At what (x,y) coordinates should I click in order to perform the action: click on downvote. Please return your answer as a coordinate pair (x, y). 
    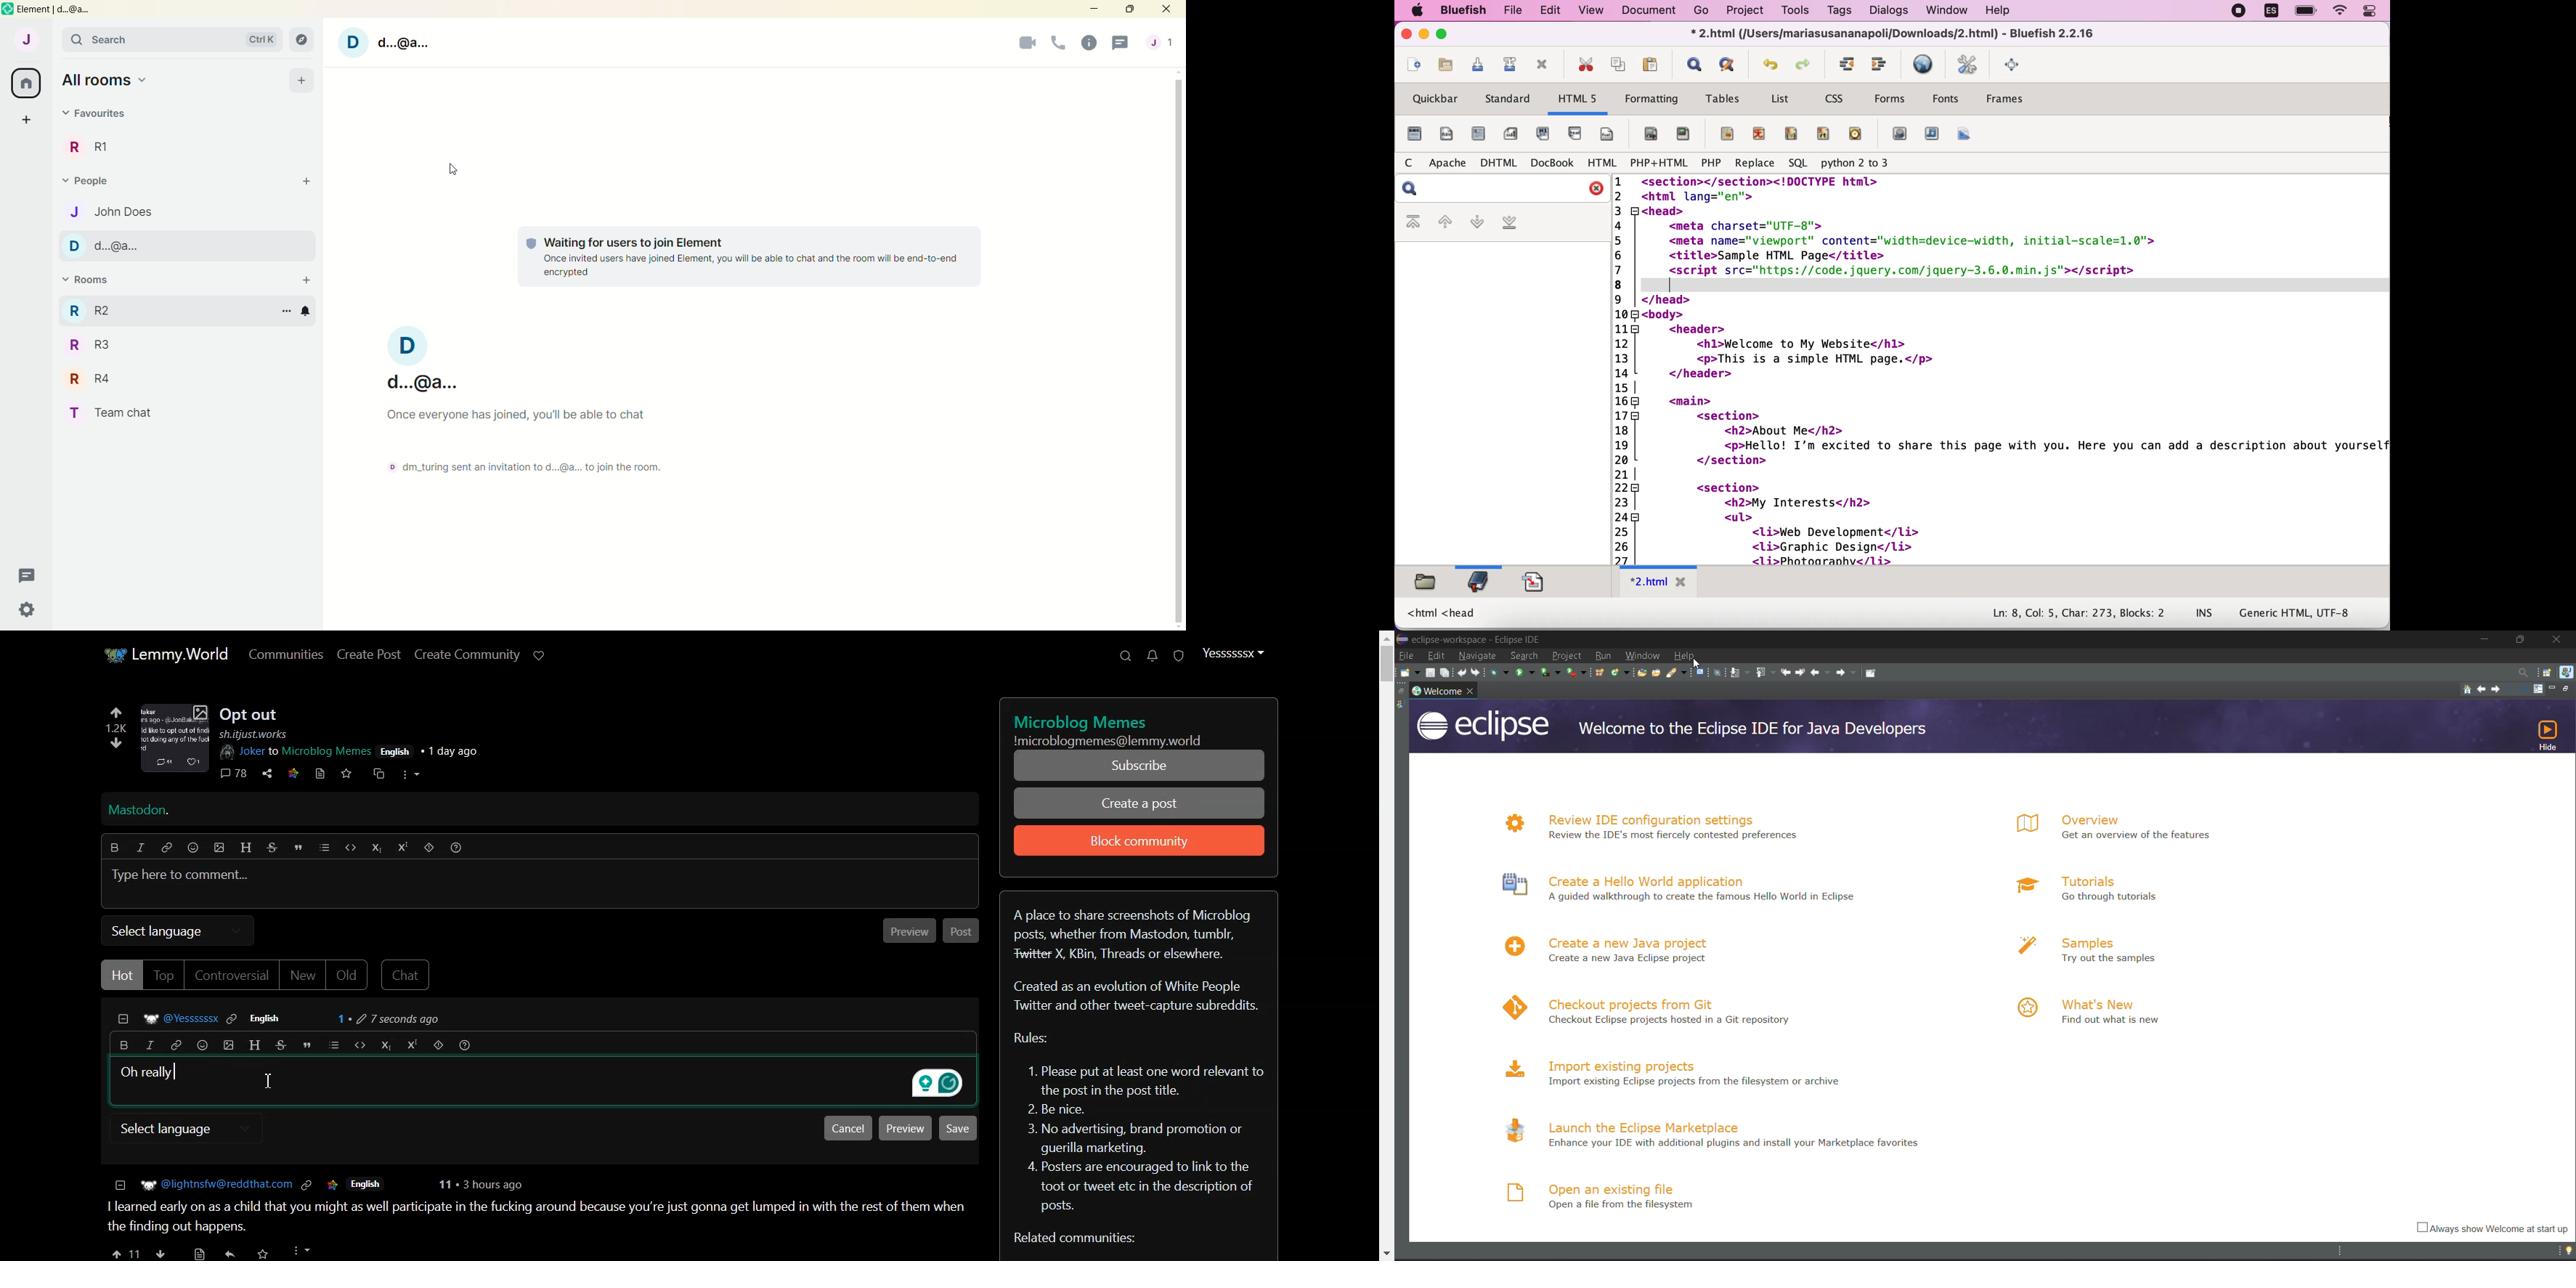
    Looking at the image, I should click on (161, 1250).